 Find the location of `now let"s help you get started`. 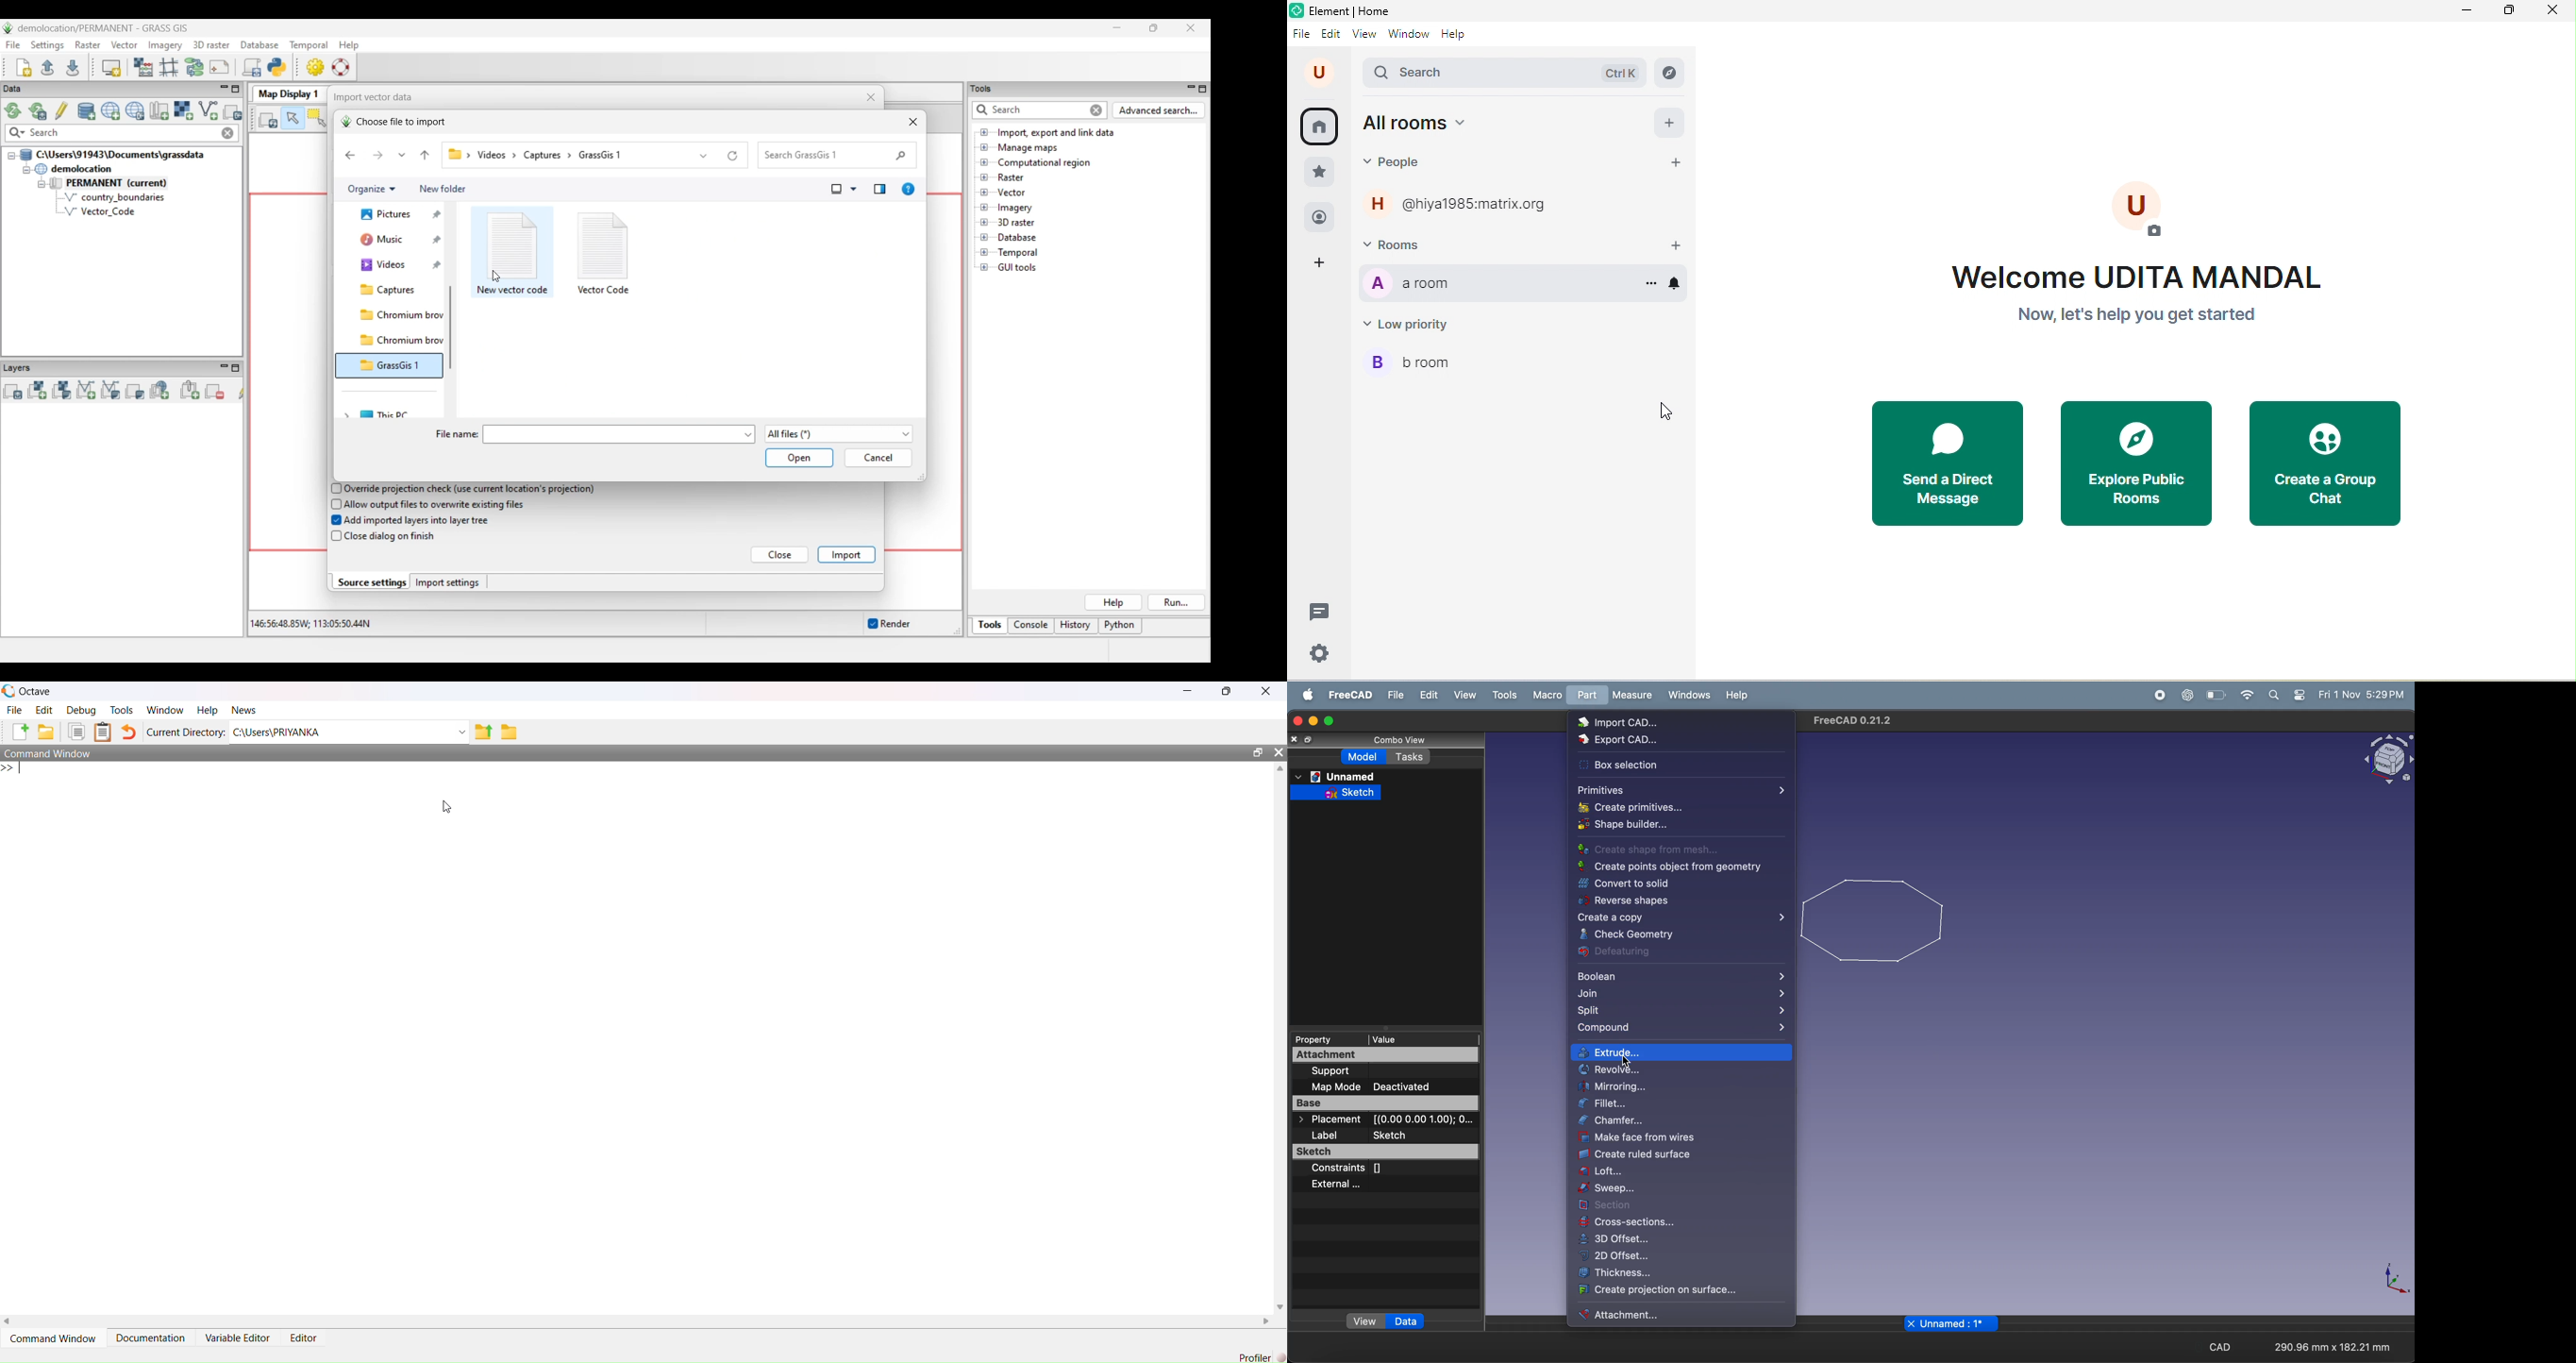

now let"s help you get started is located at coordinates (2134, 315).